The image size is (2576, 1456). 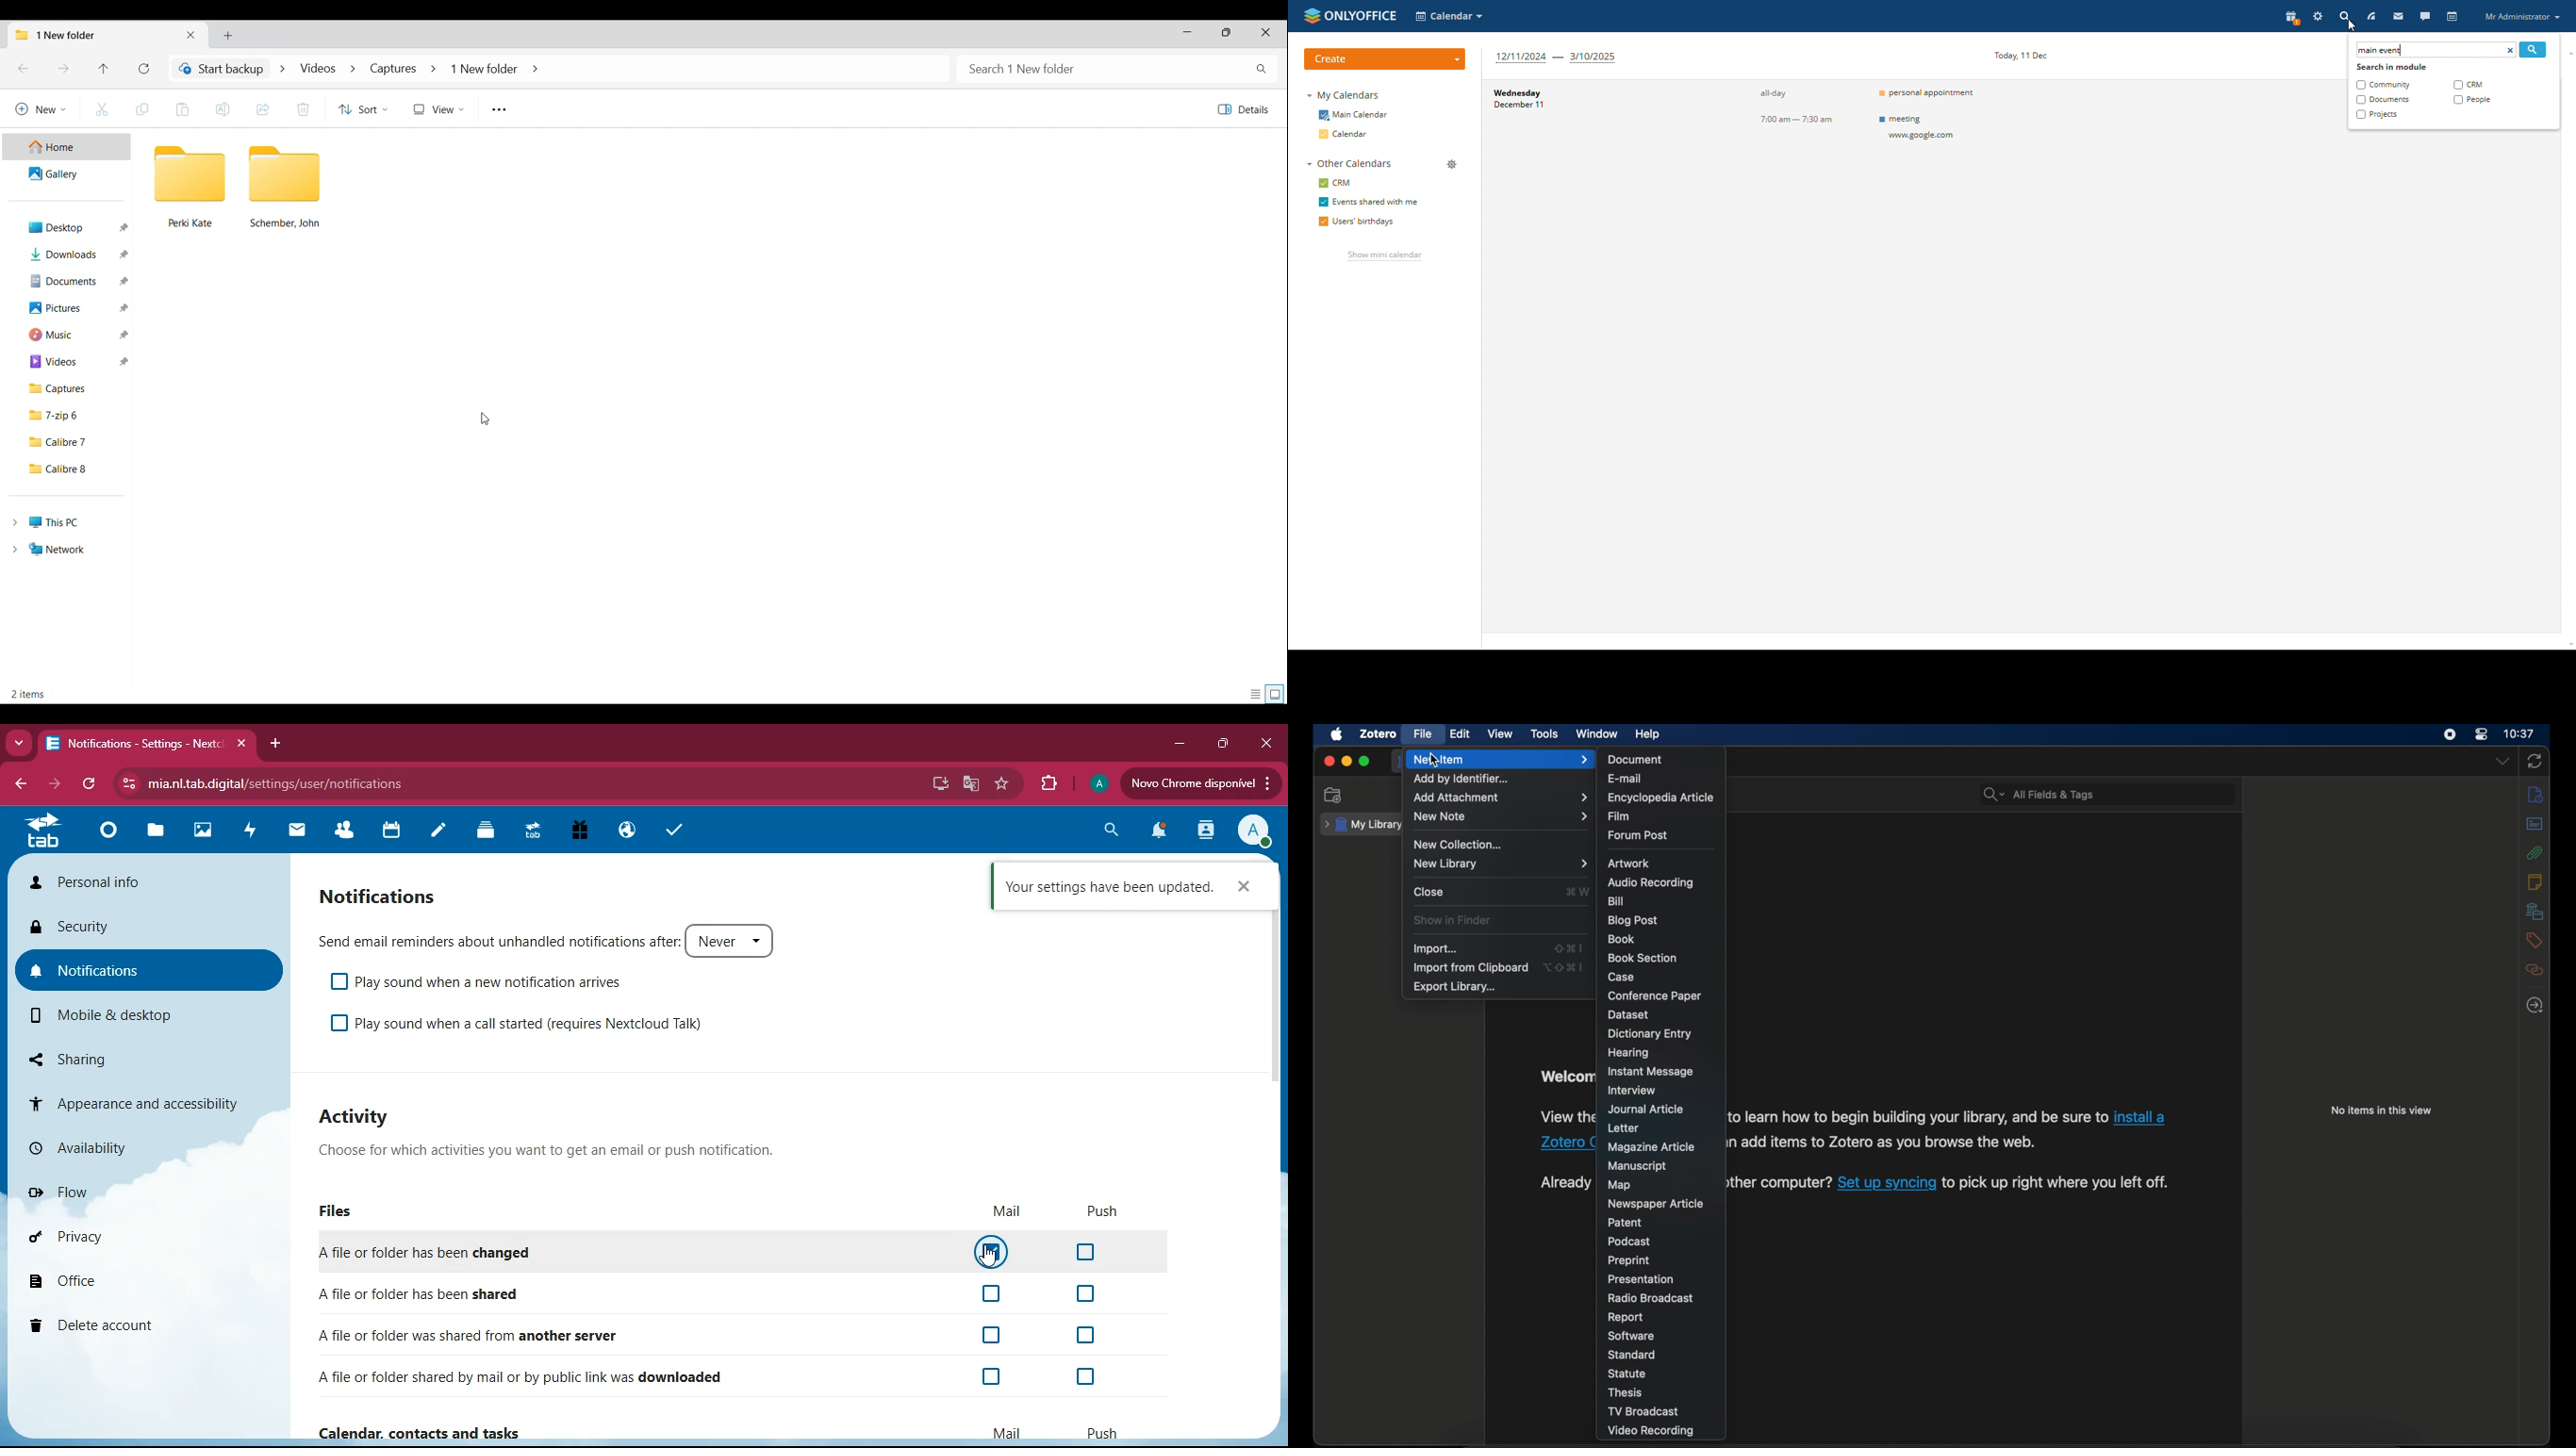 I want to click on tv broadcast, so click(x=1646, y=1411).